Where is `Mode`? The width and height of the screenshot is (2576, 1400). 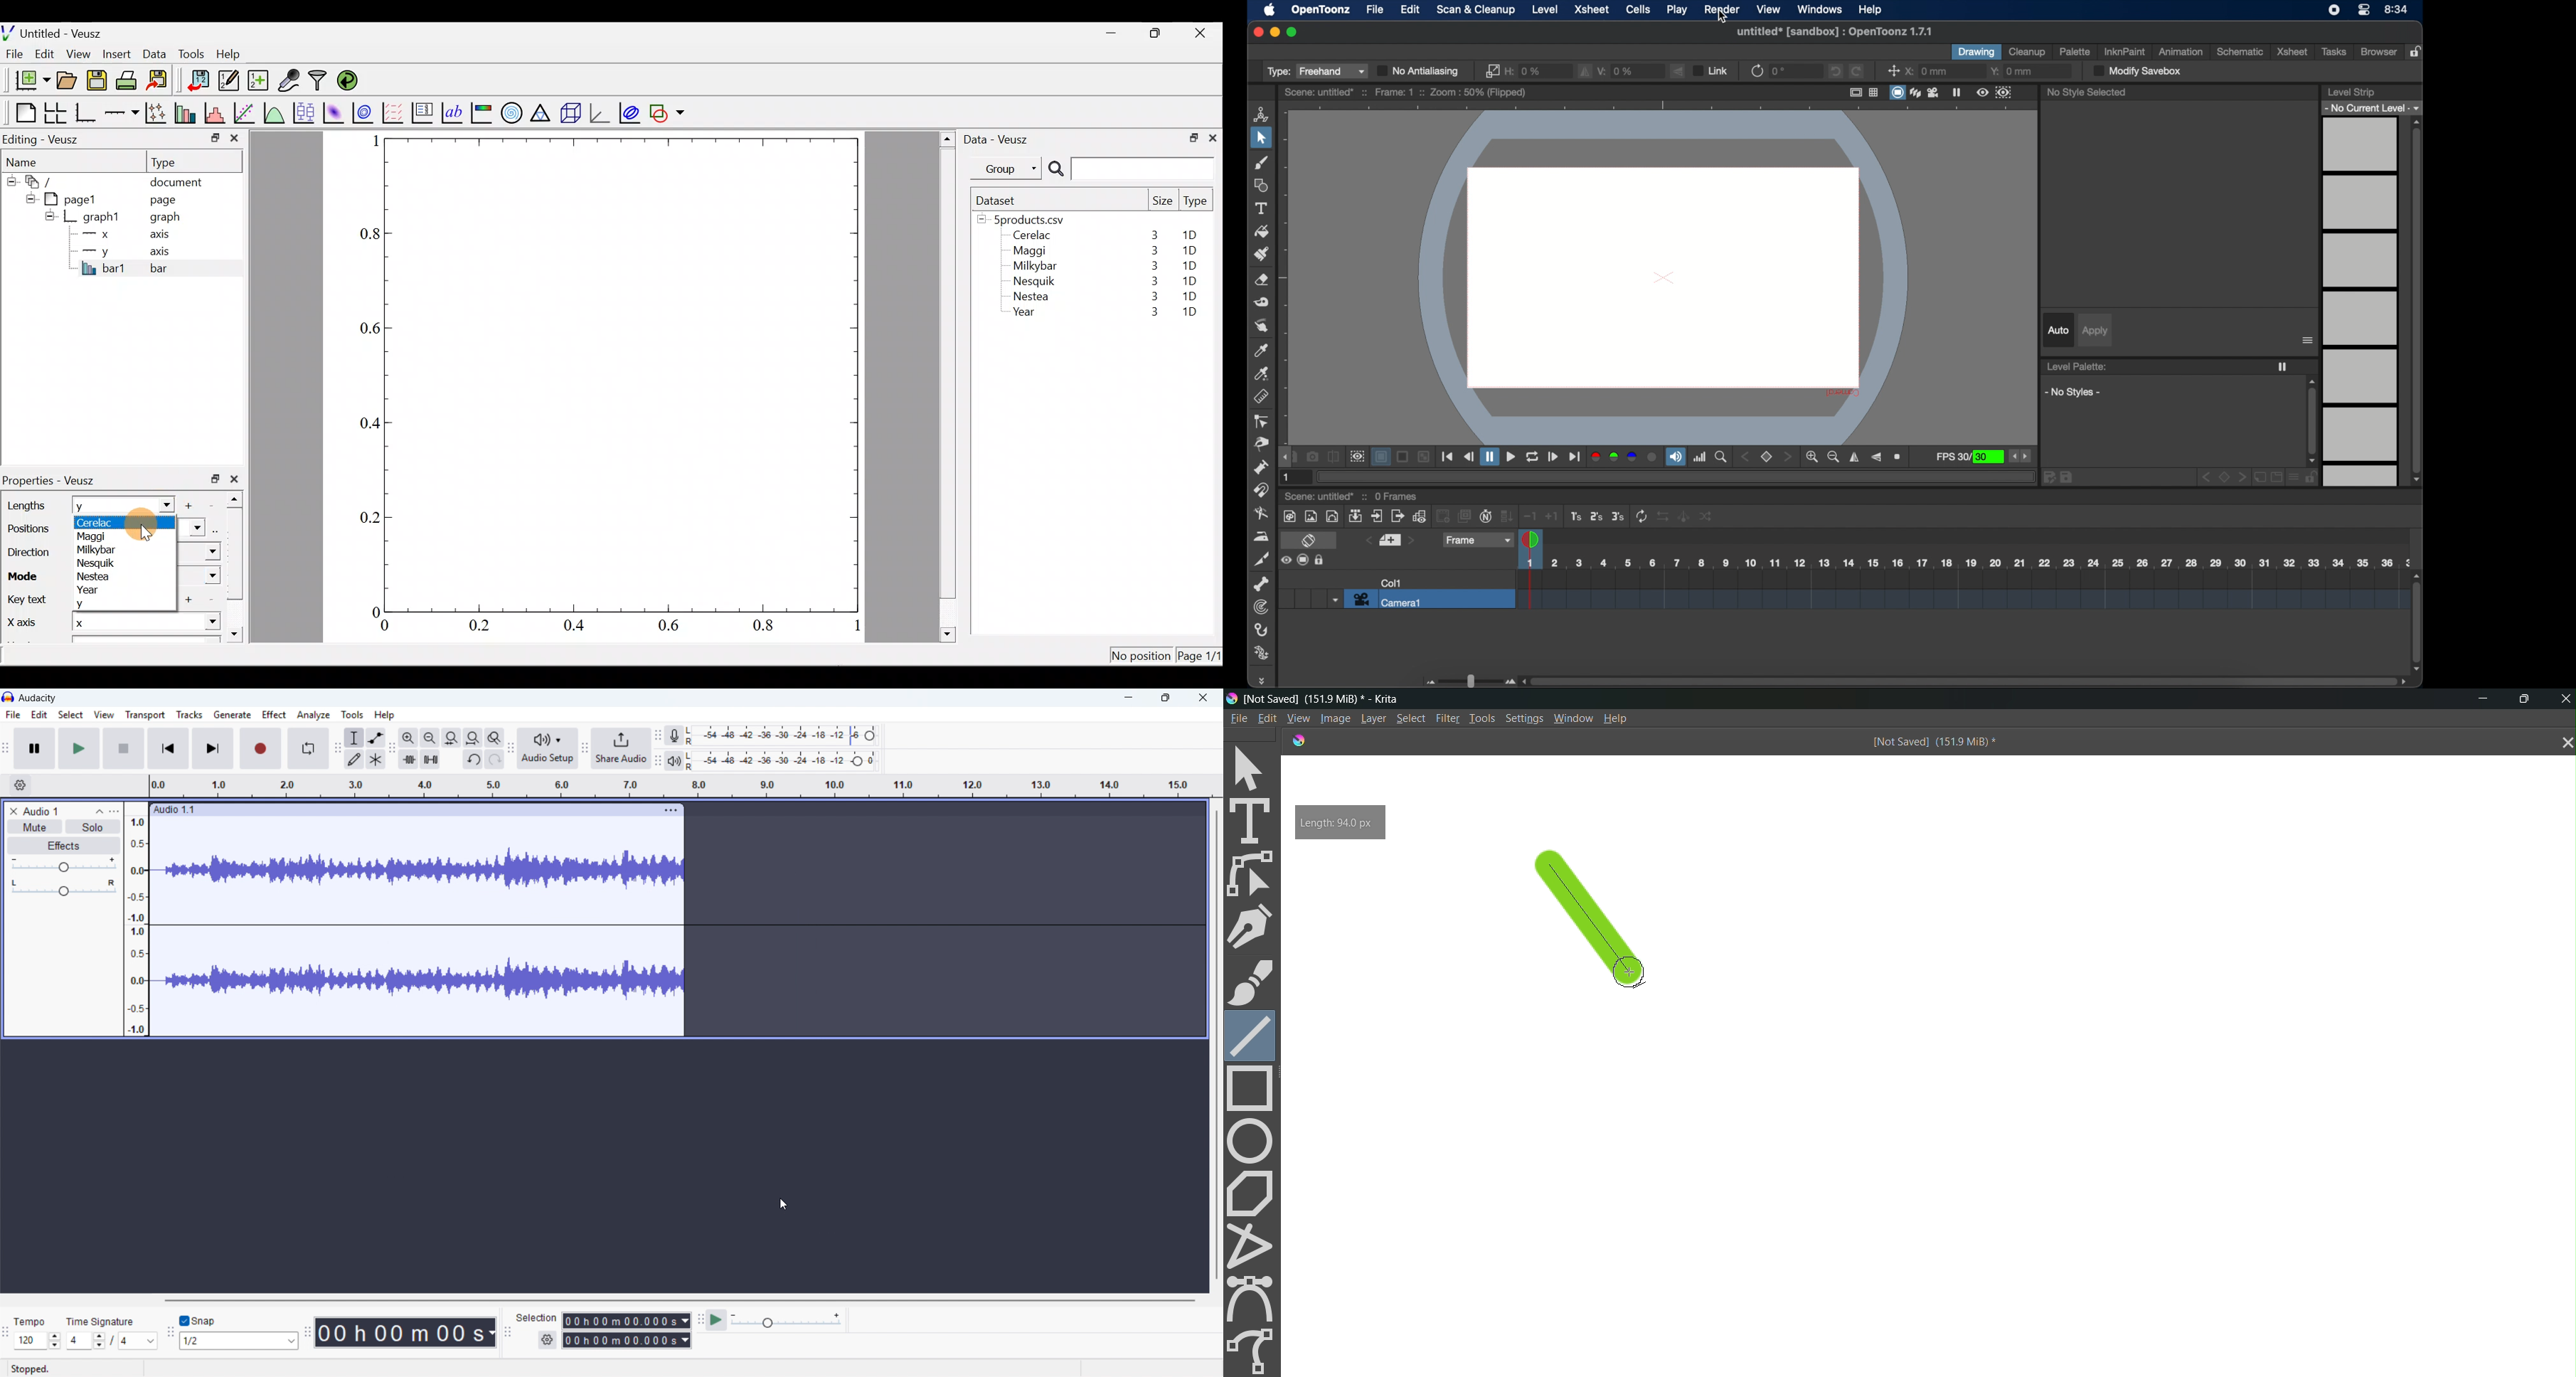 Mode is located at coordinates (27, 574).